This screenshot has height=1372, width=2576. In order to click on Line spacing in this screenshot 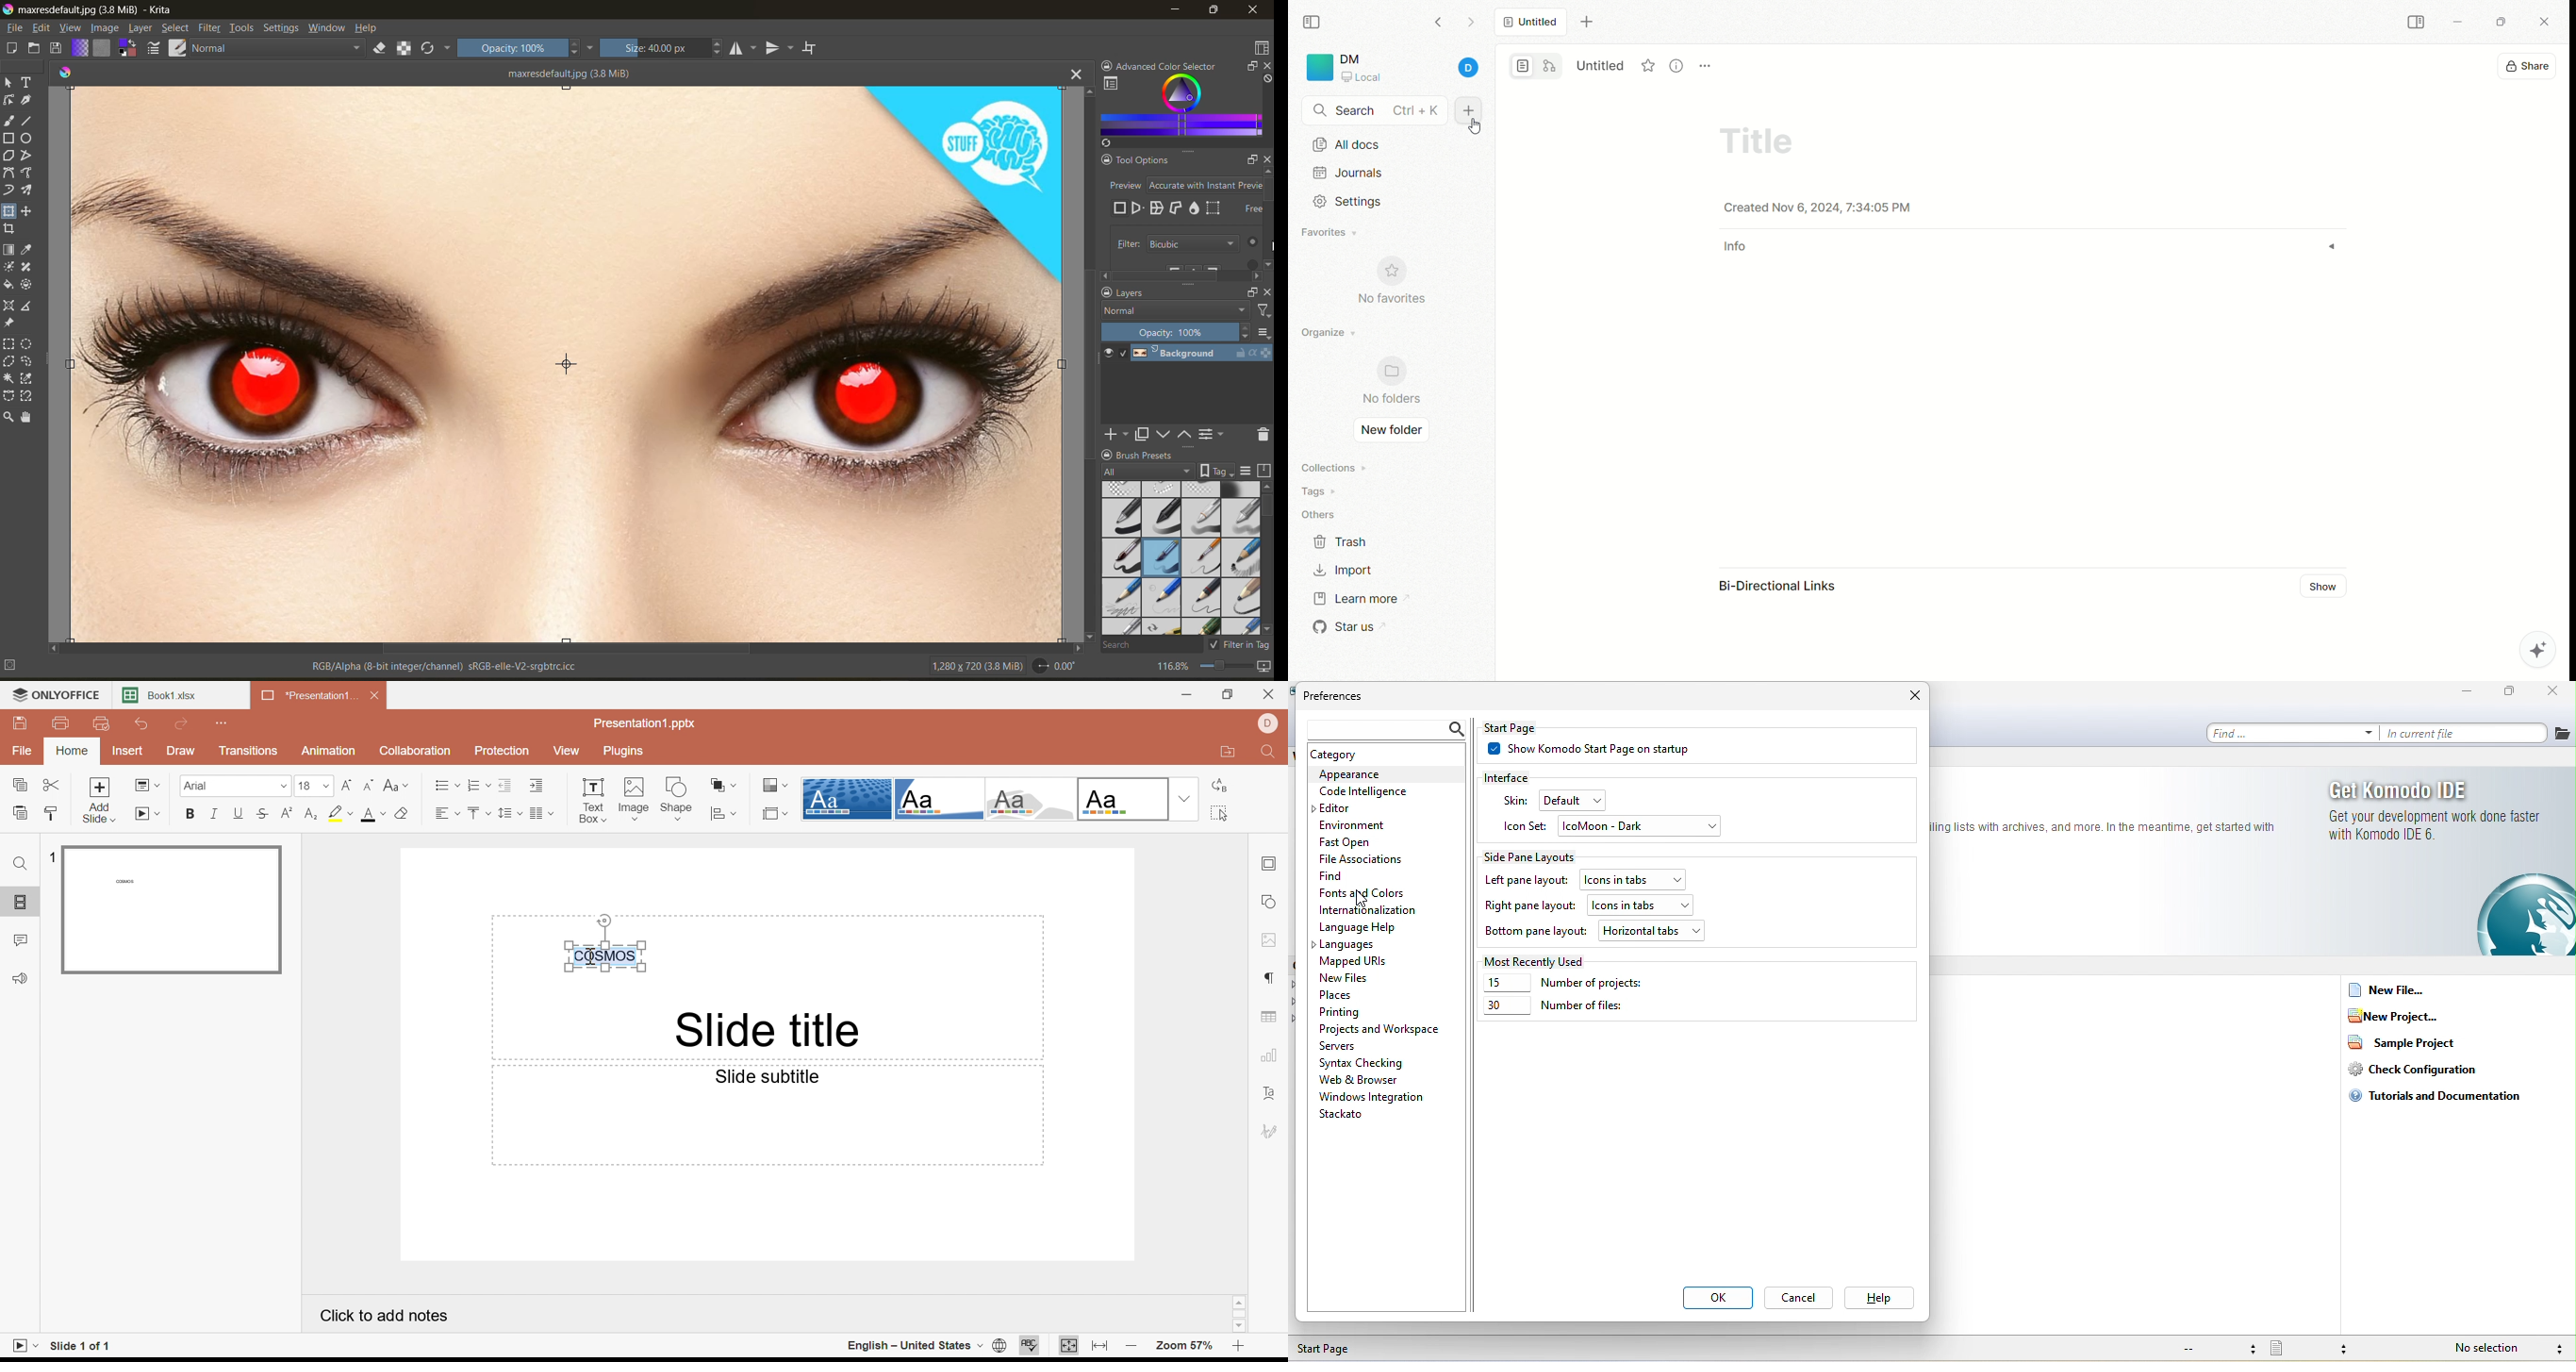, I will do `click(507, 813)`.